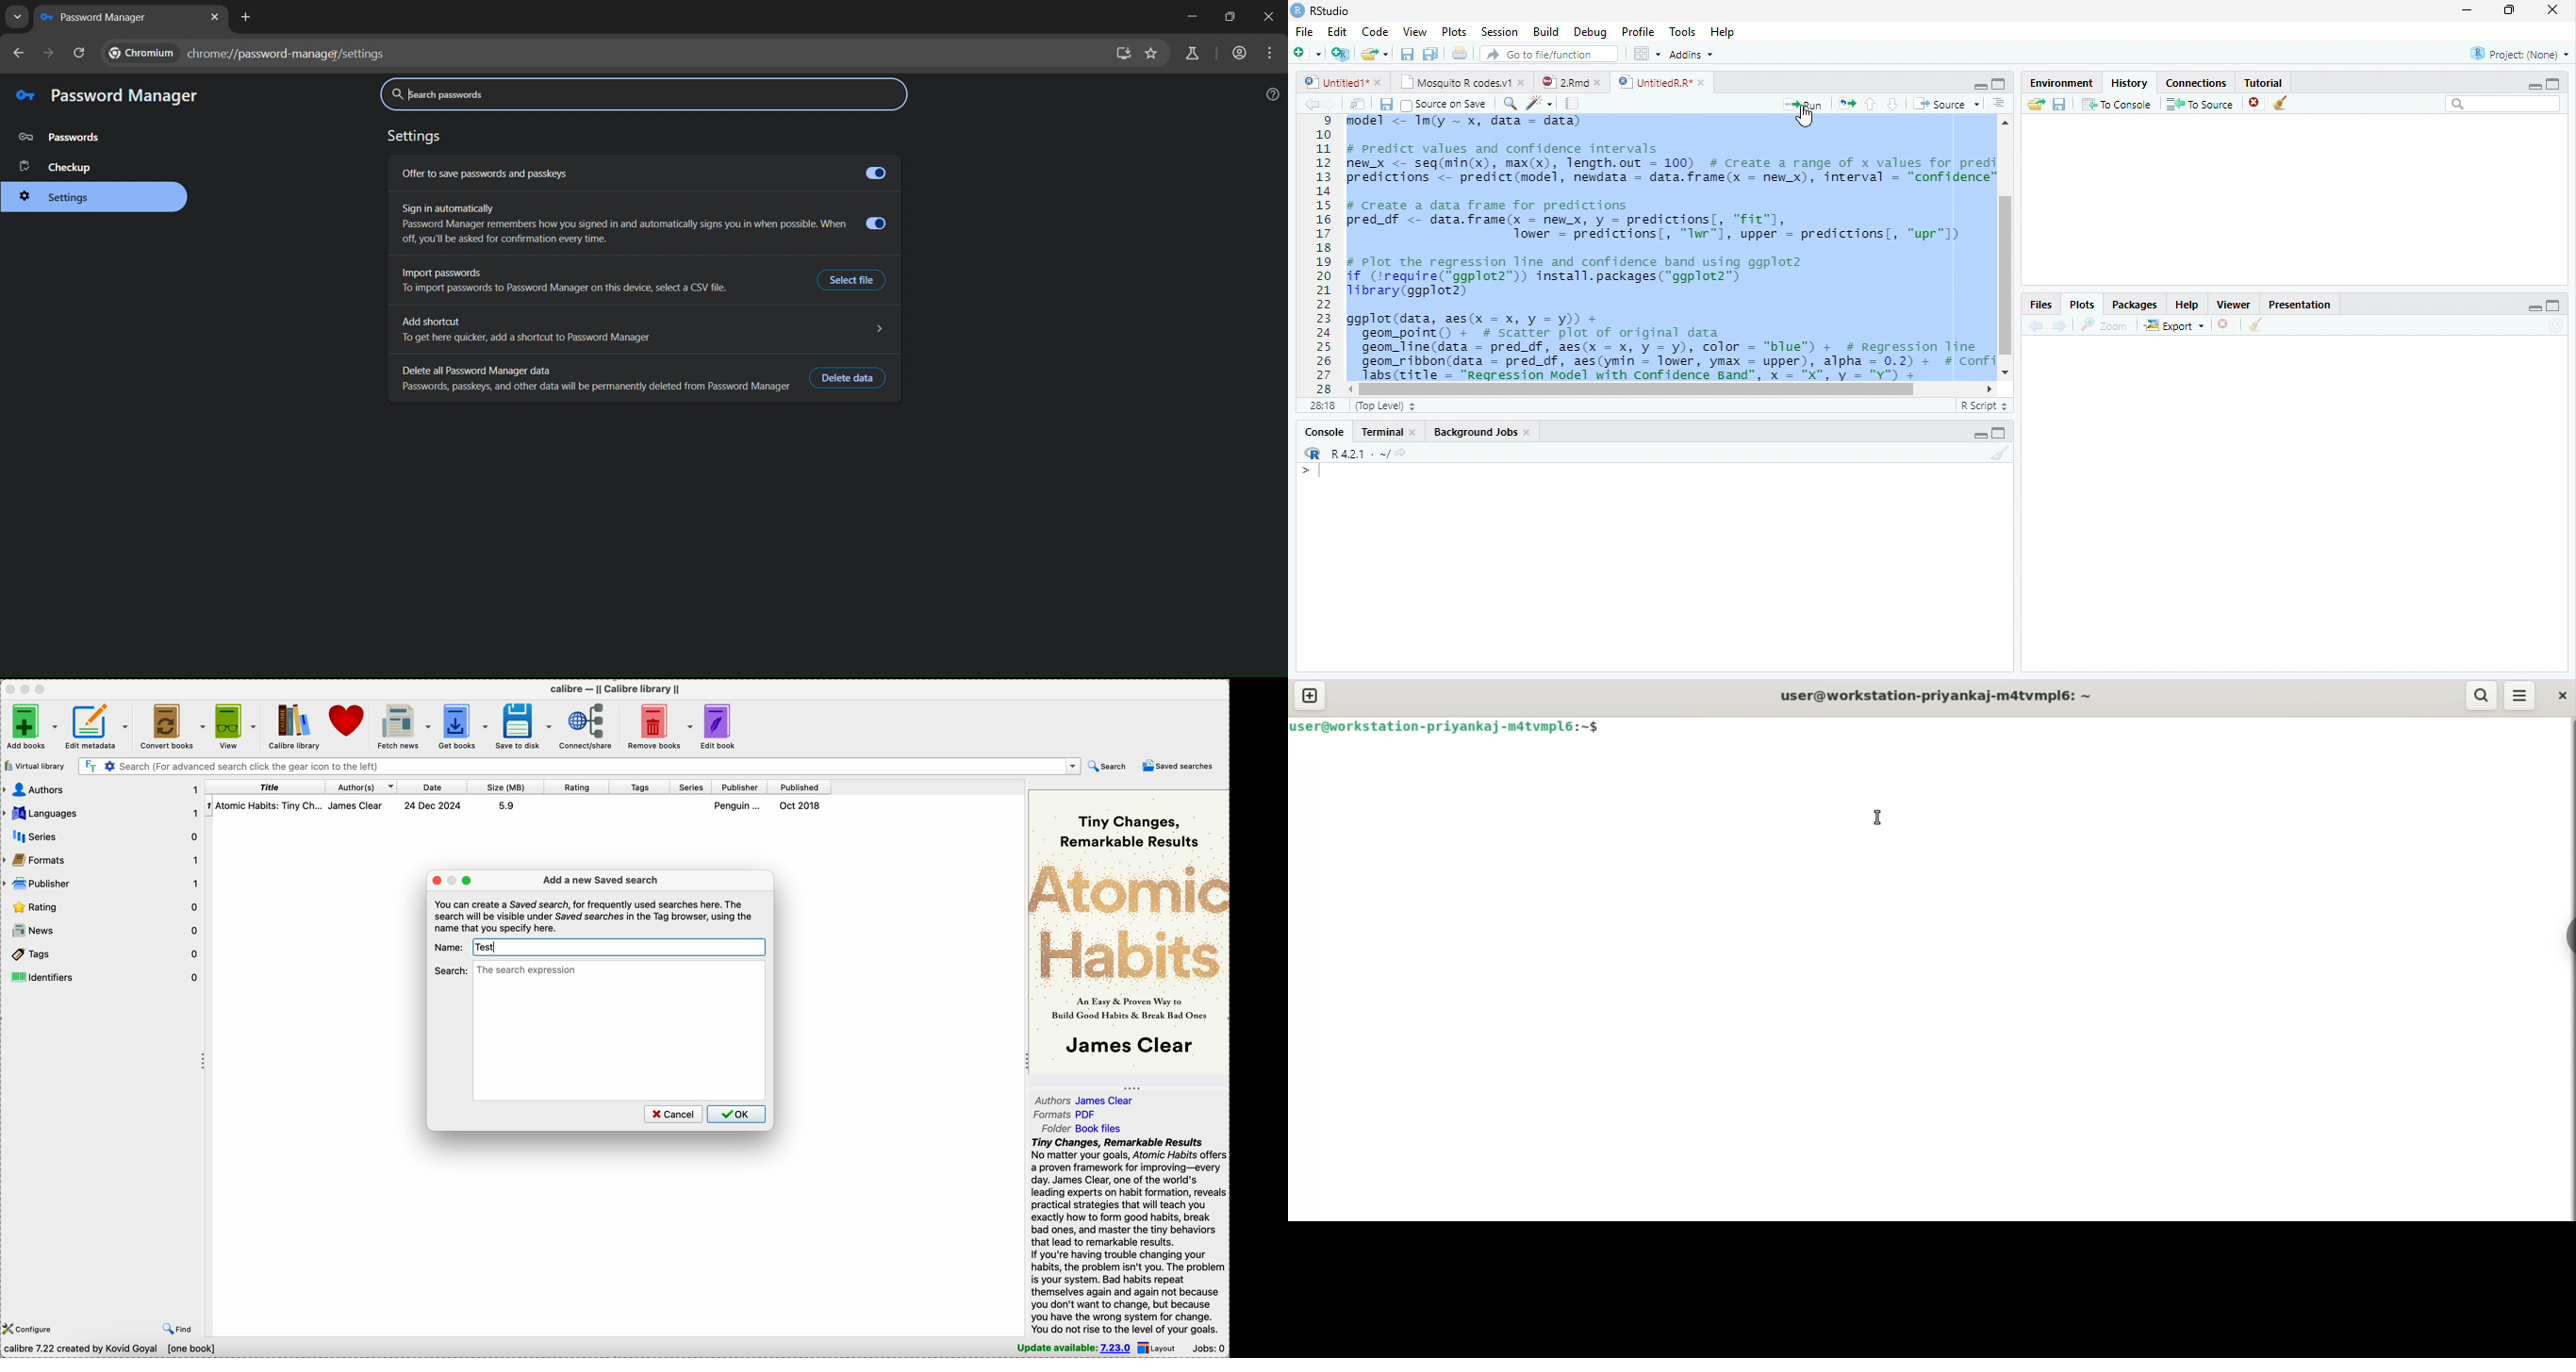 This screenshot has height=1372, width=2576. What do you see at coordinates (1302, 31) in the screenshot?
I see `File` at bounding box center [1302, 31].